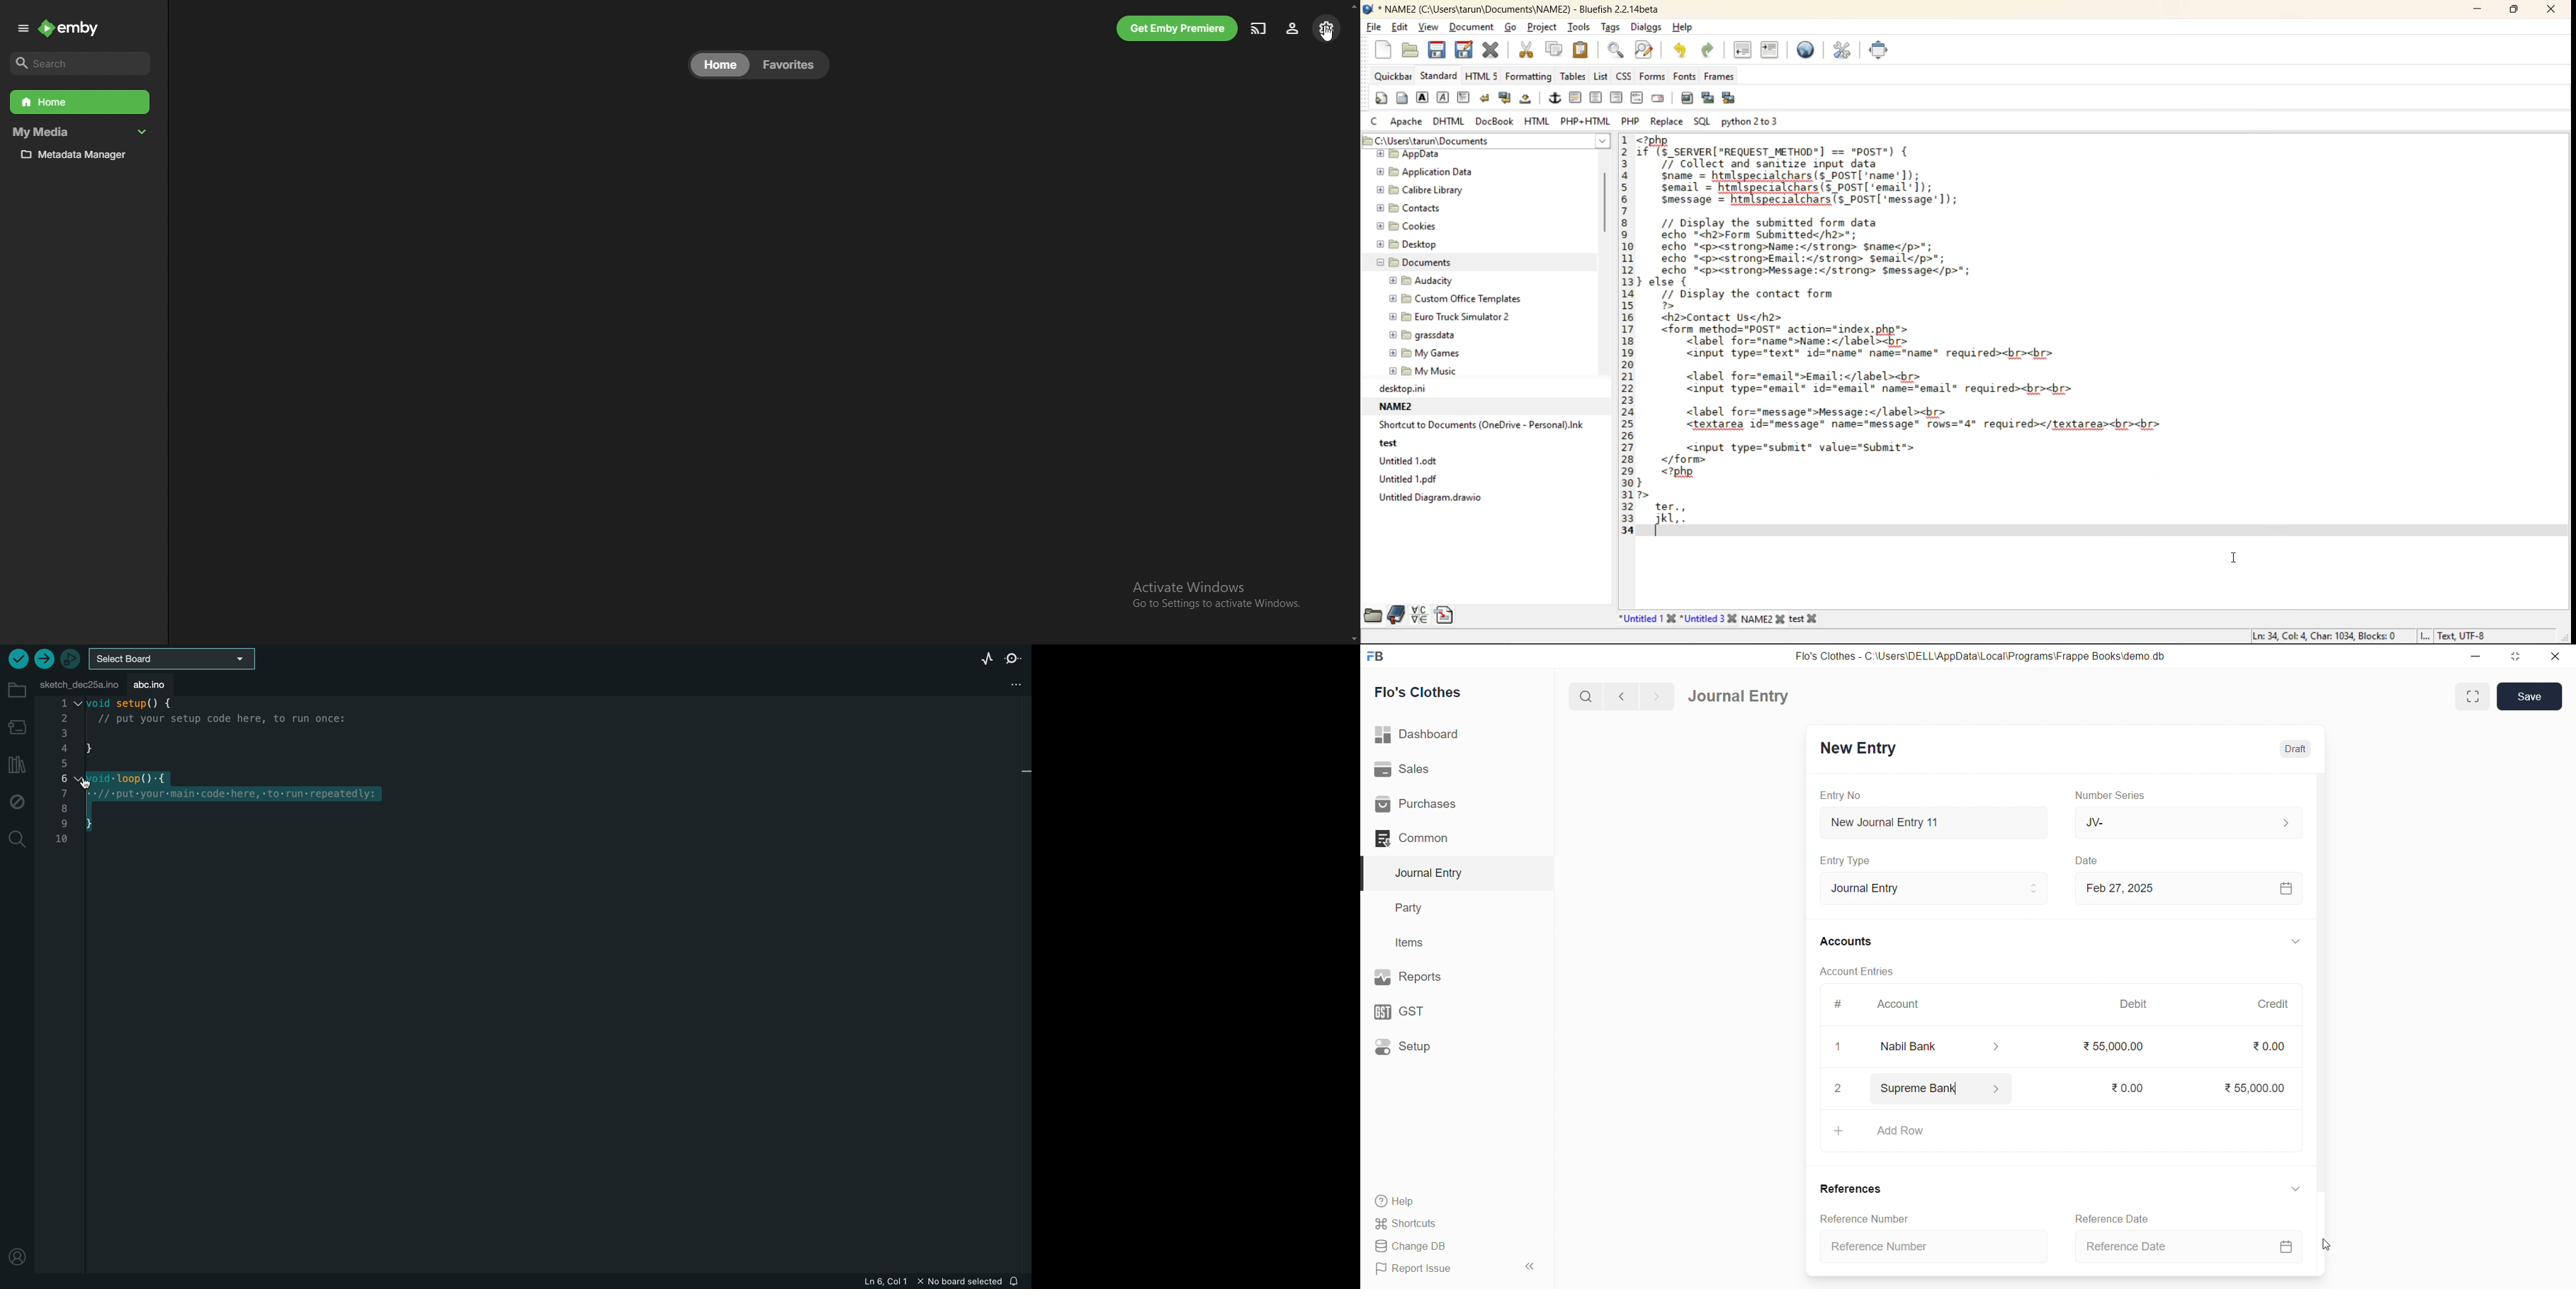  I want to click on Debit, so click(2136, 1003).